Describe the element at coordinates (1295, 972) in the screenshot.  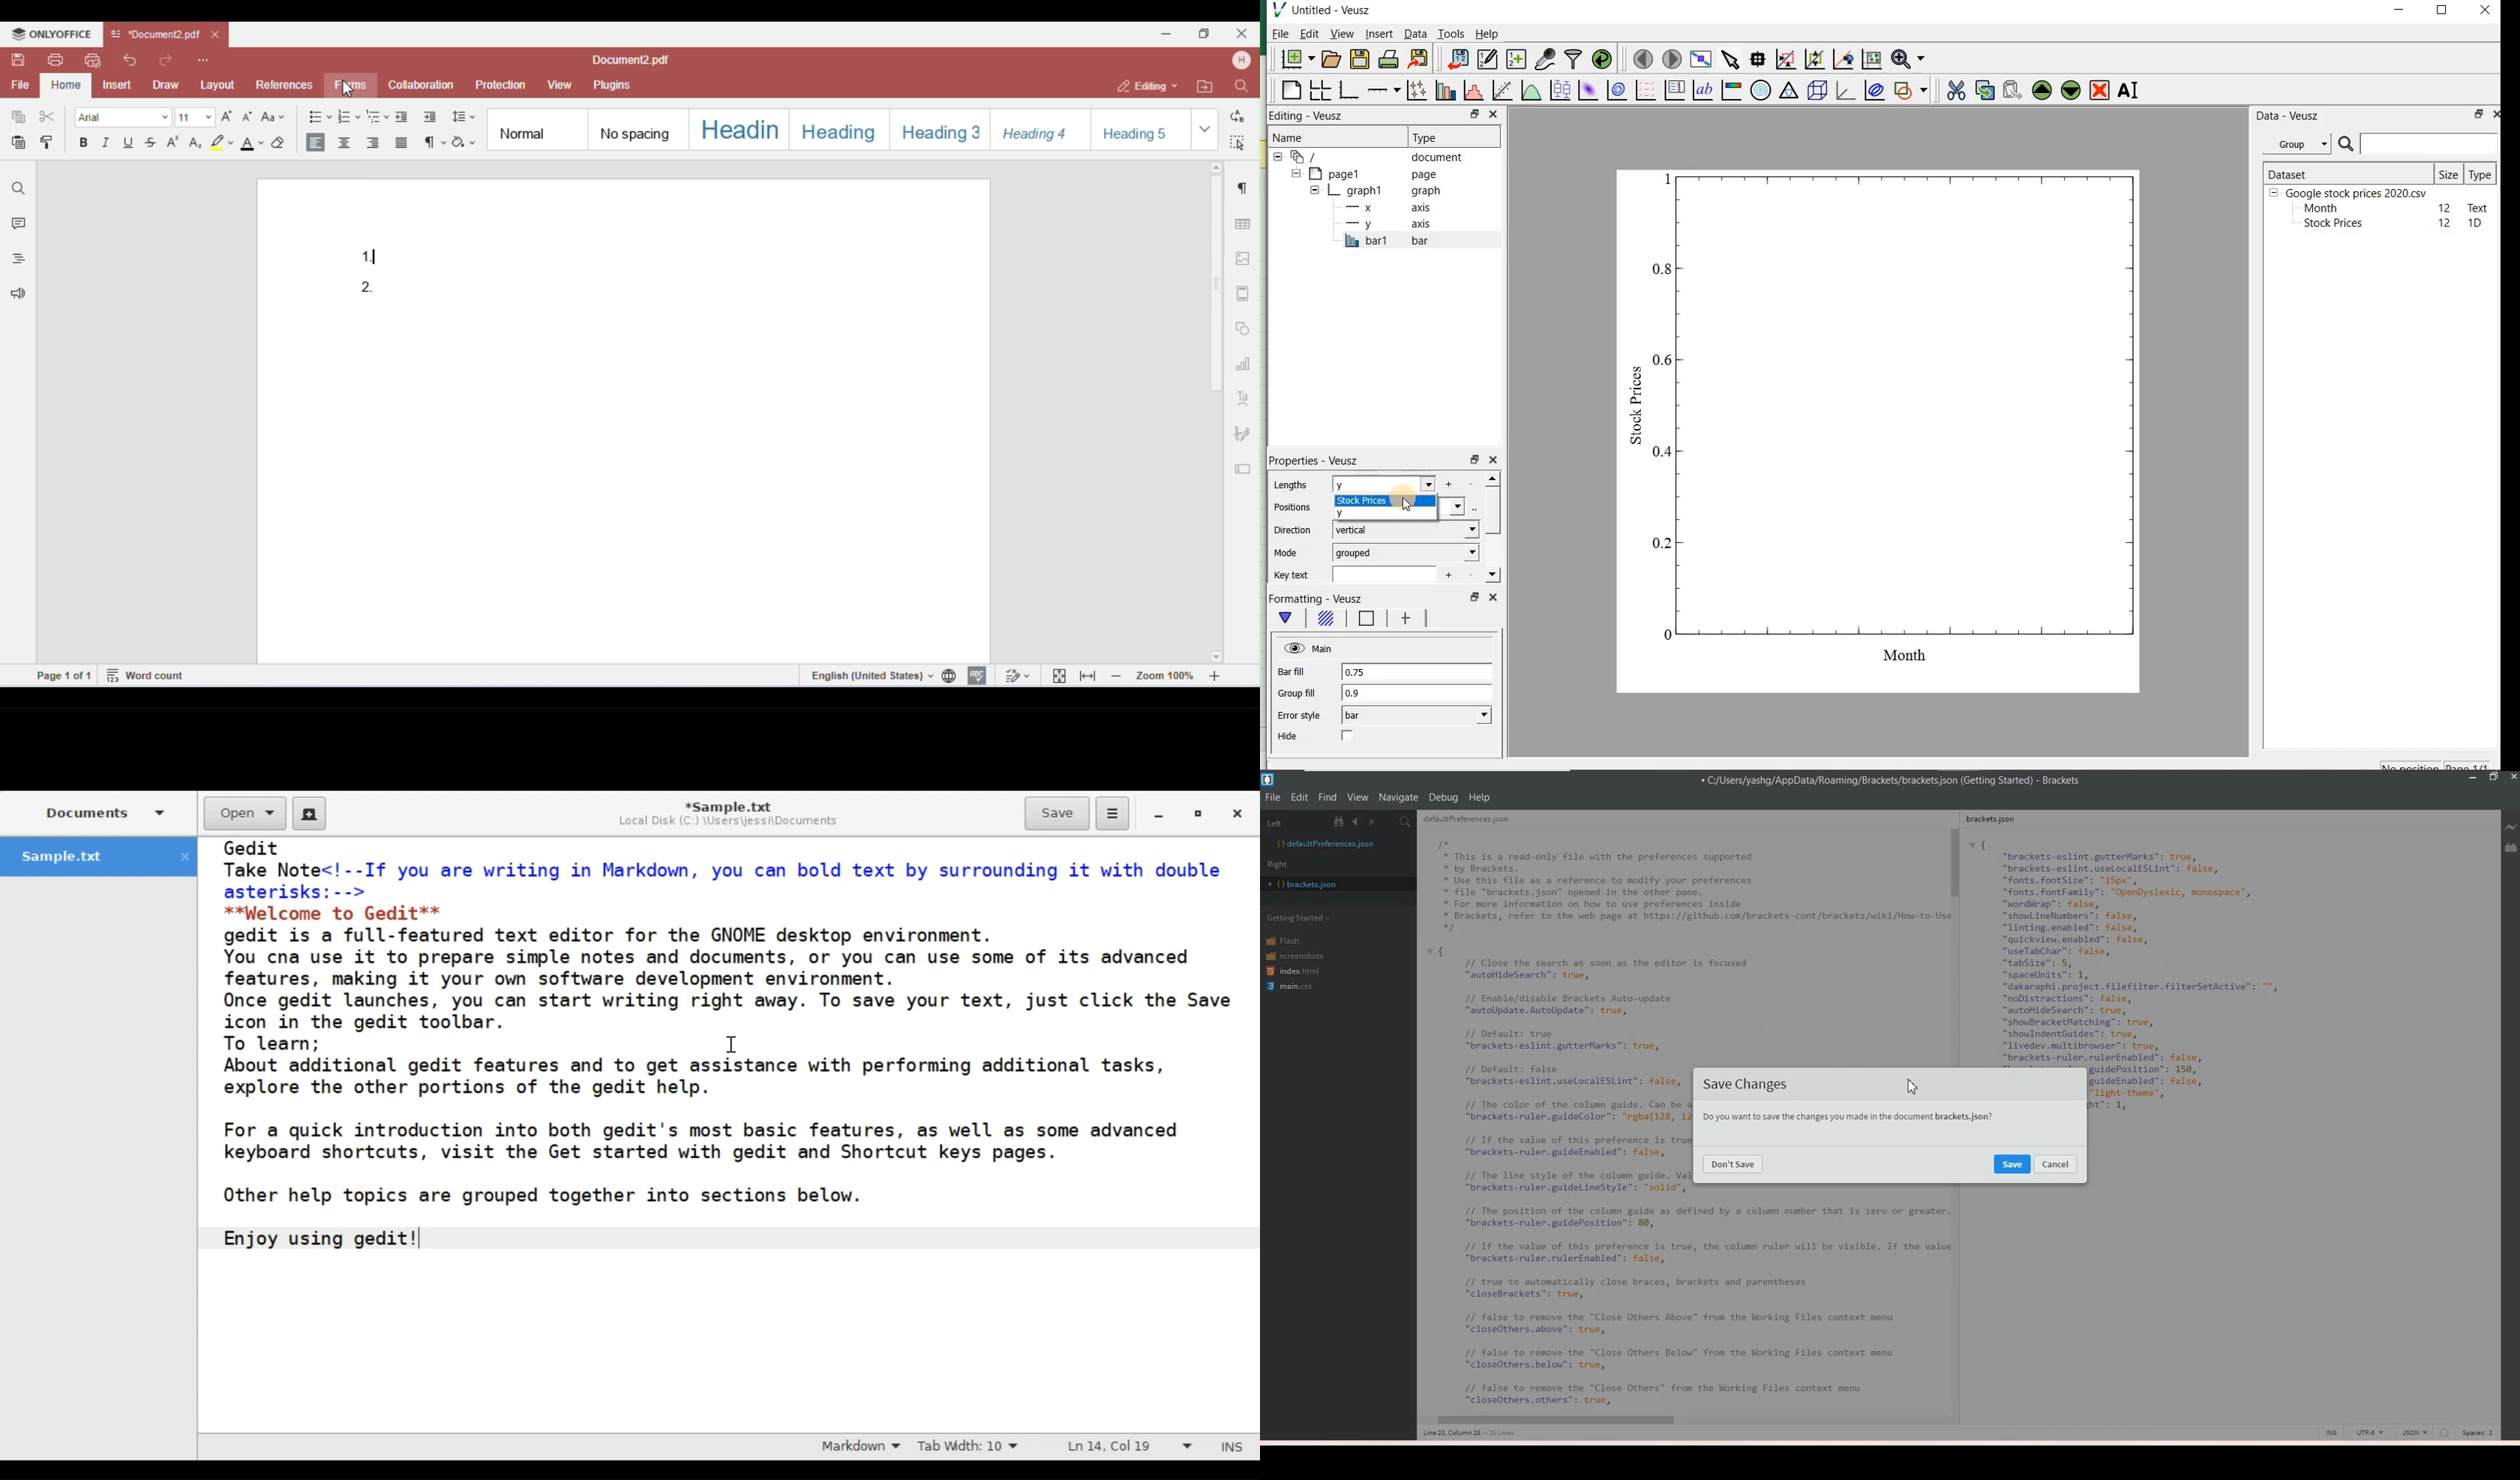
I see `index.html` at that location.